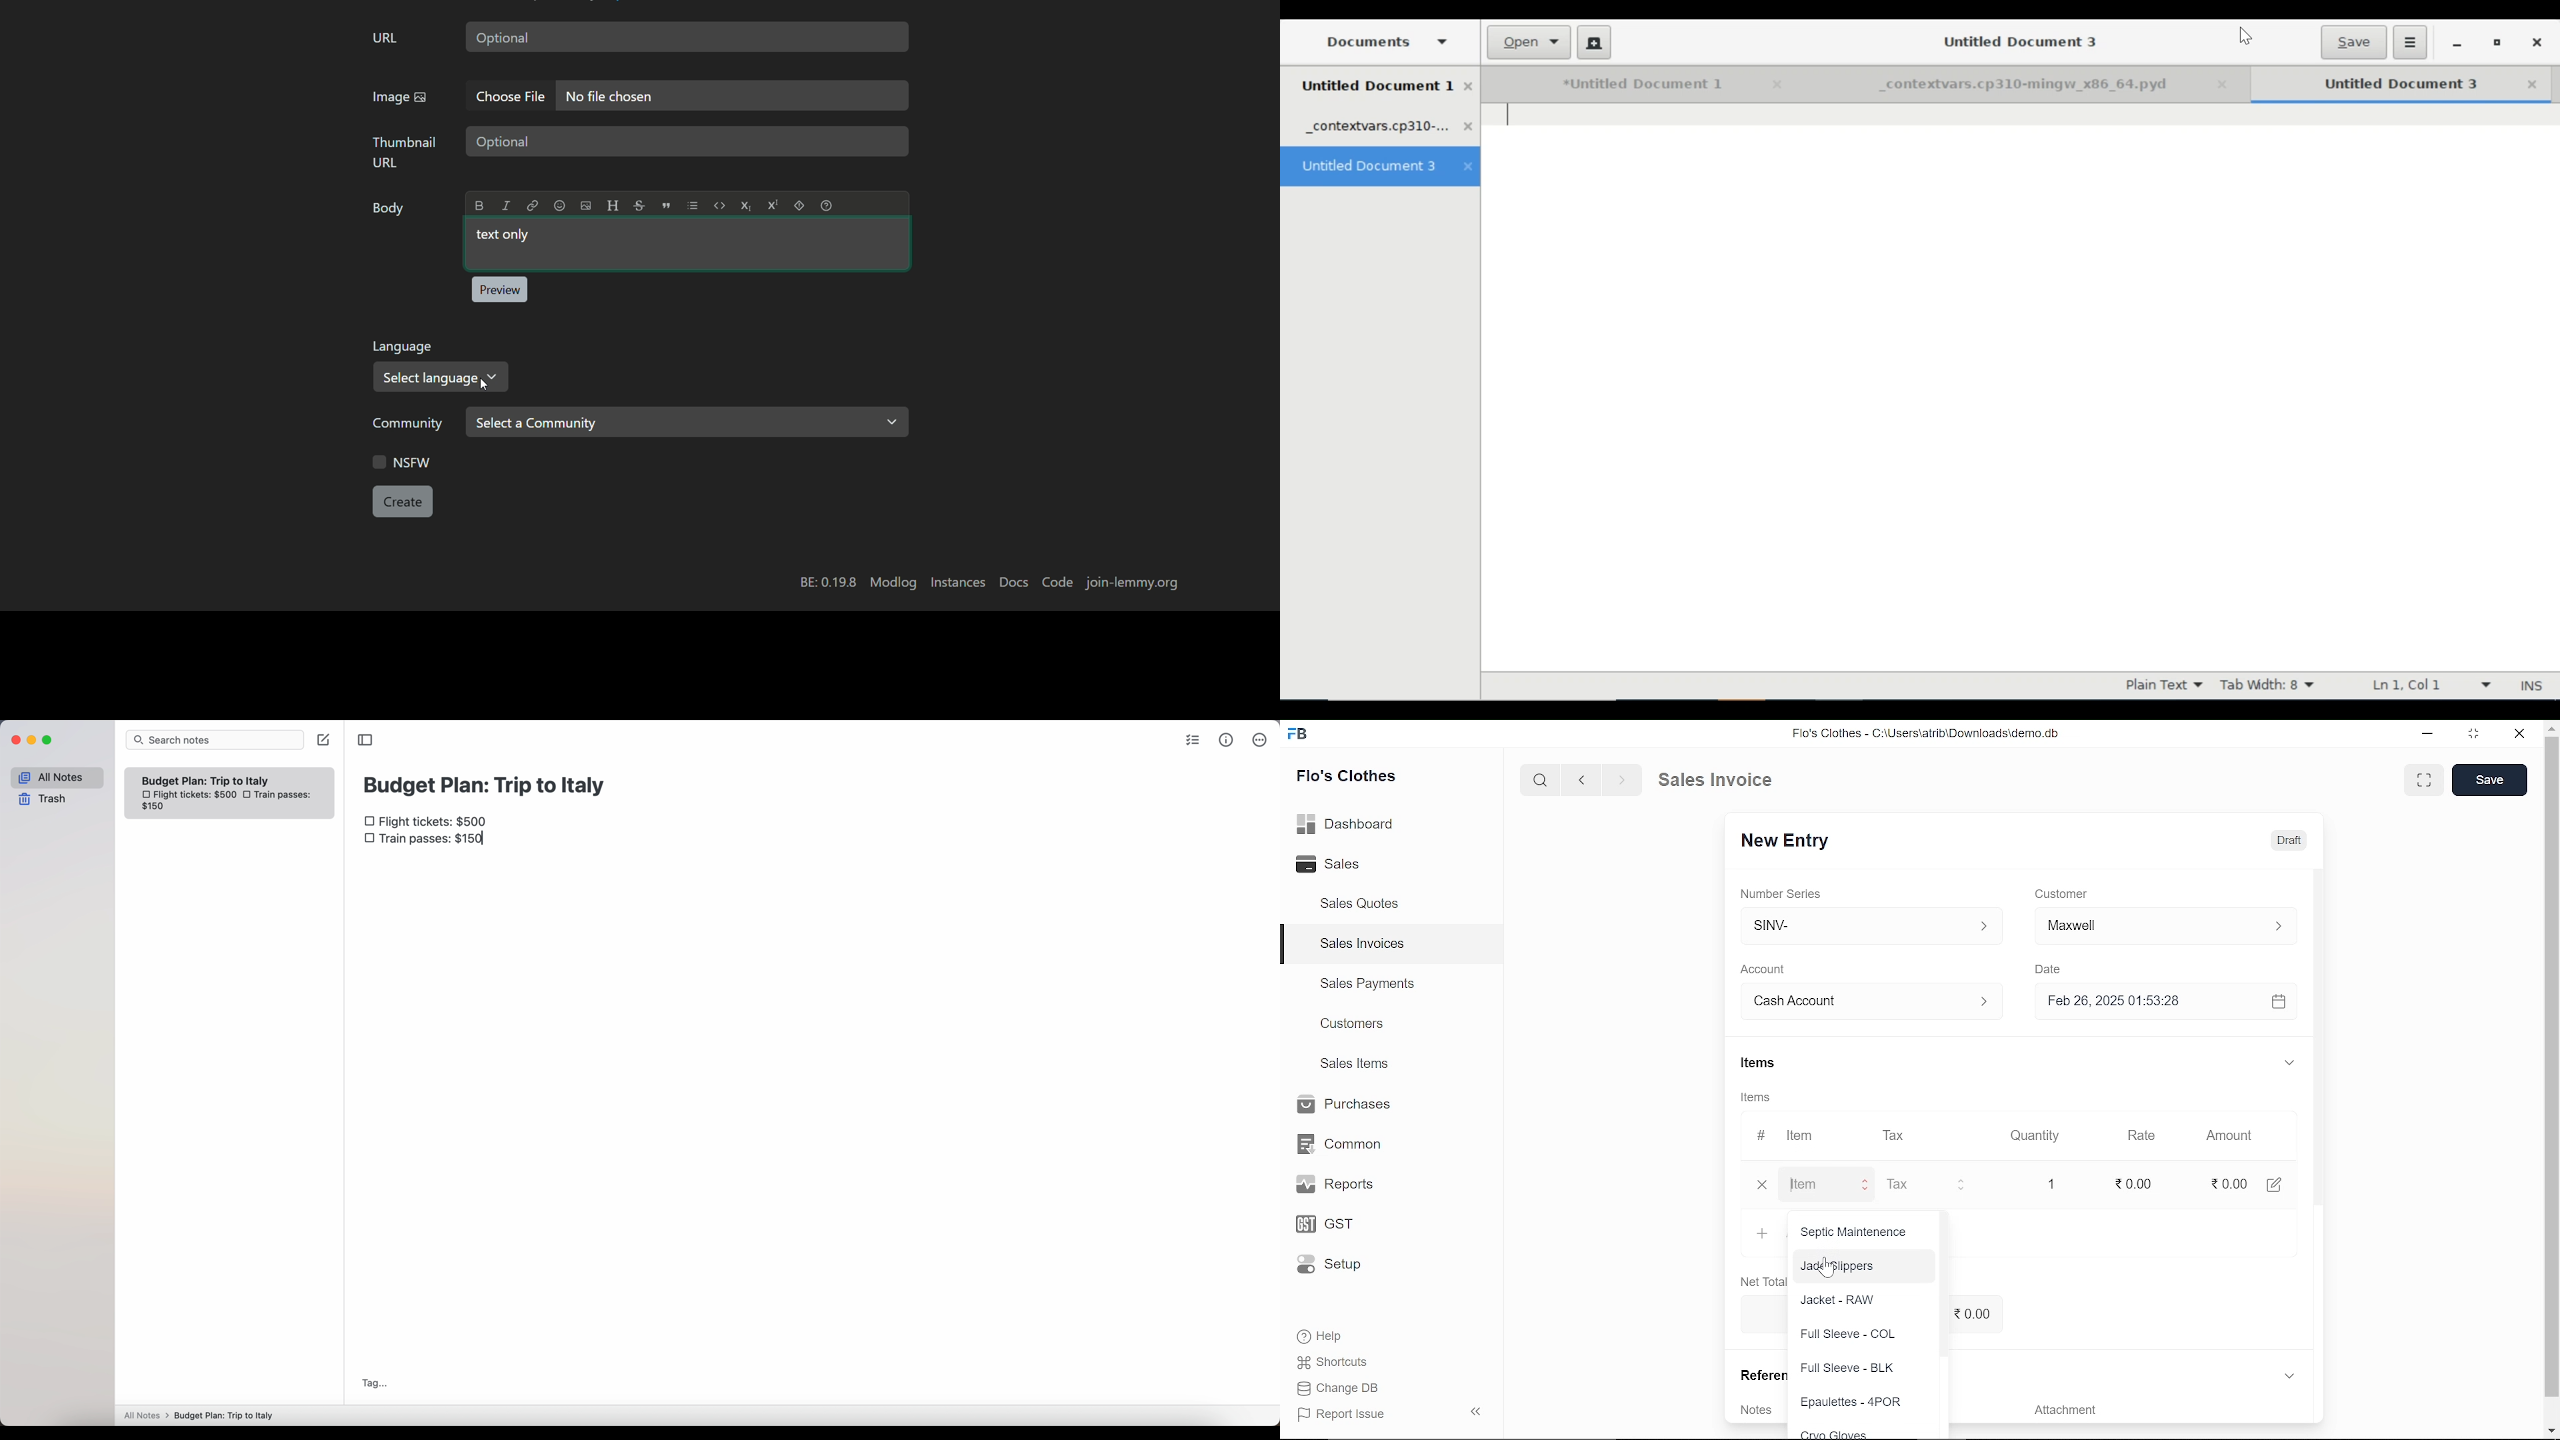 This screenshot has width=2576, height=1456. I want to click on Feb 26, 2025 01:53:28, so click(2150, 1002).